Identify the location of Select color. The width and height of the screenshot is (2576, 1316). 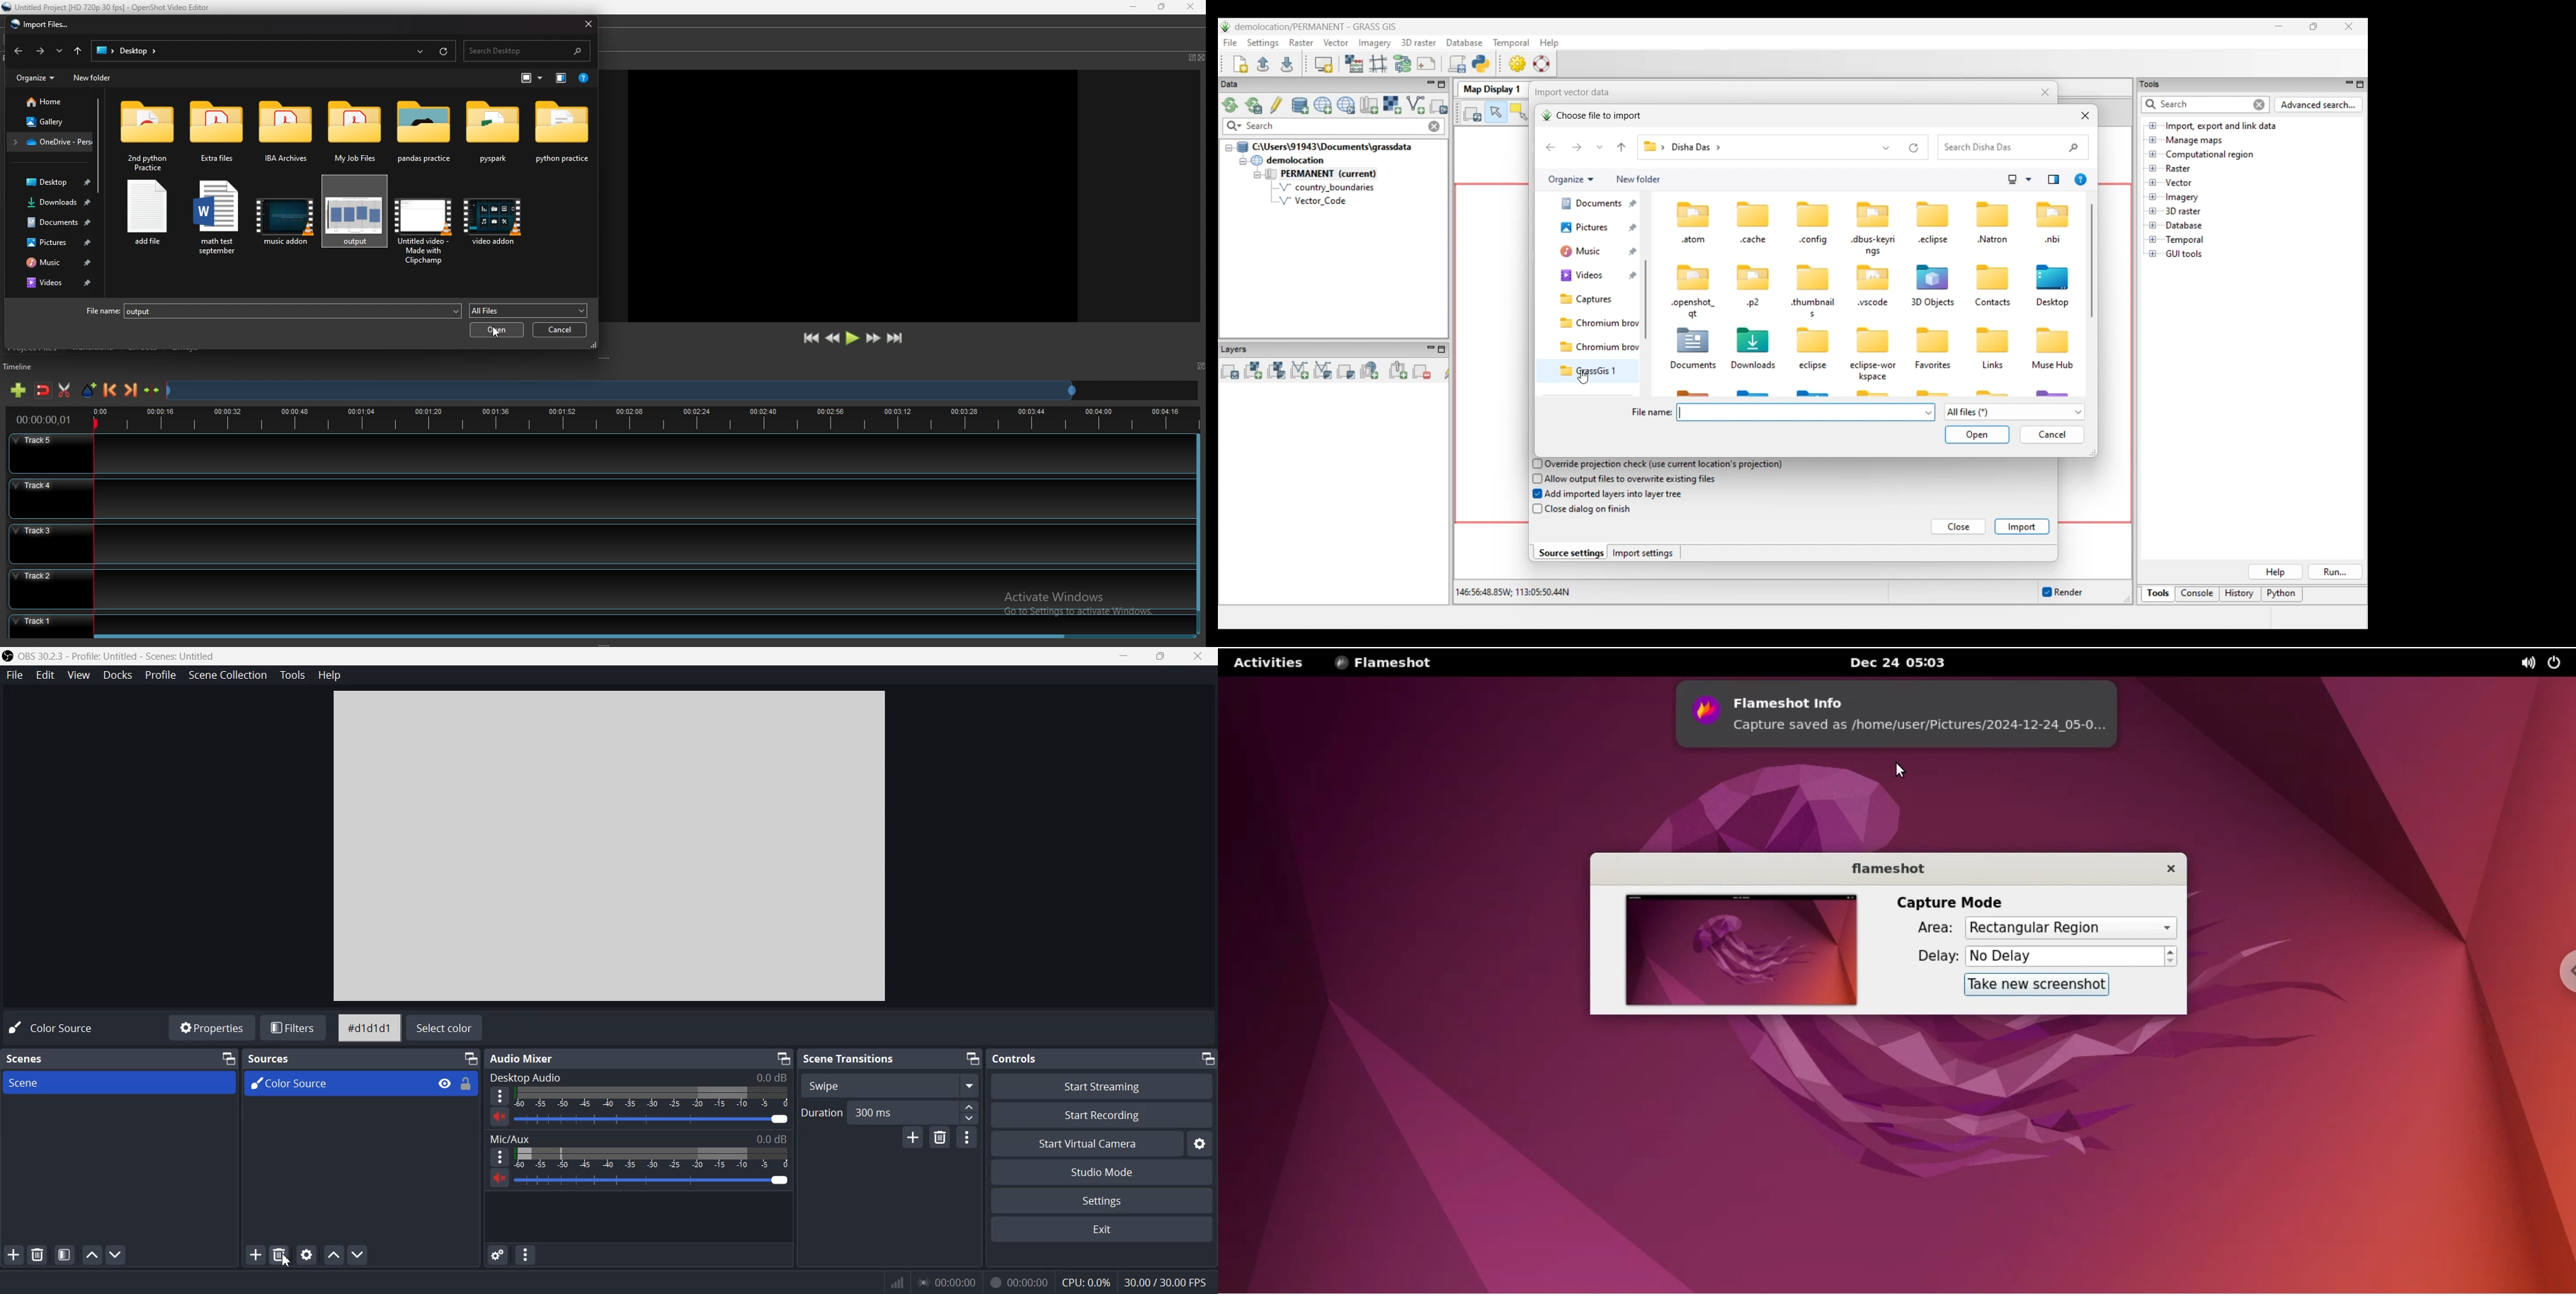
(446, 1028).